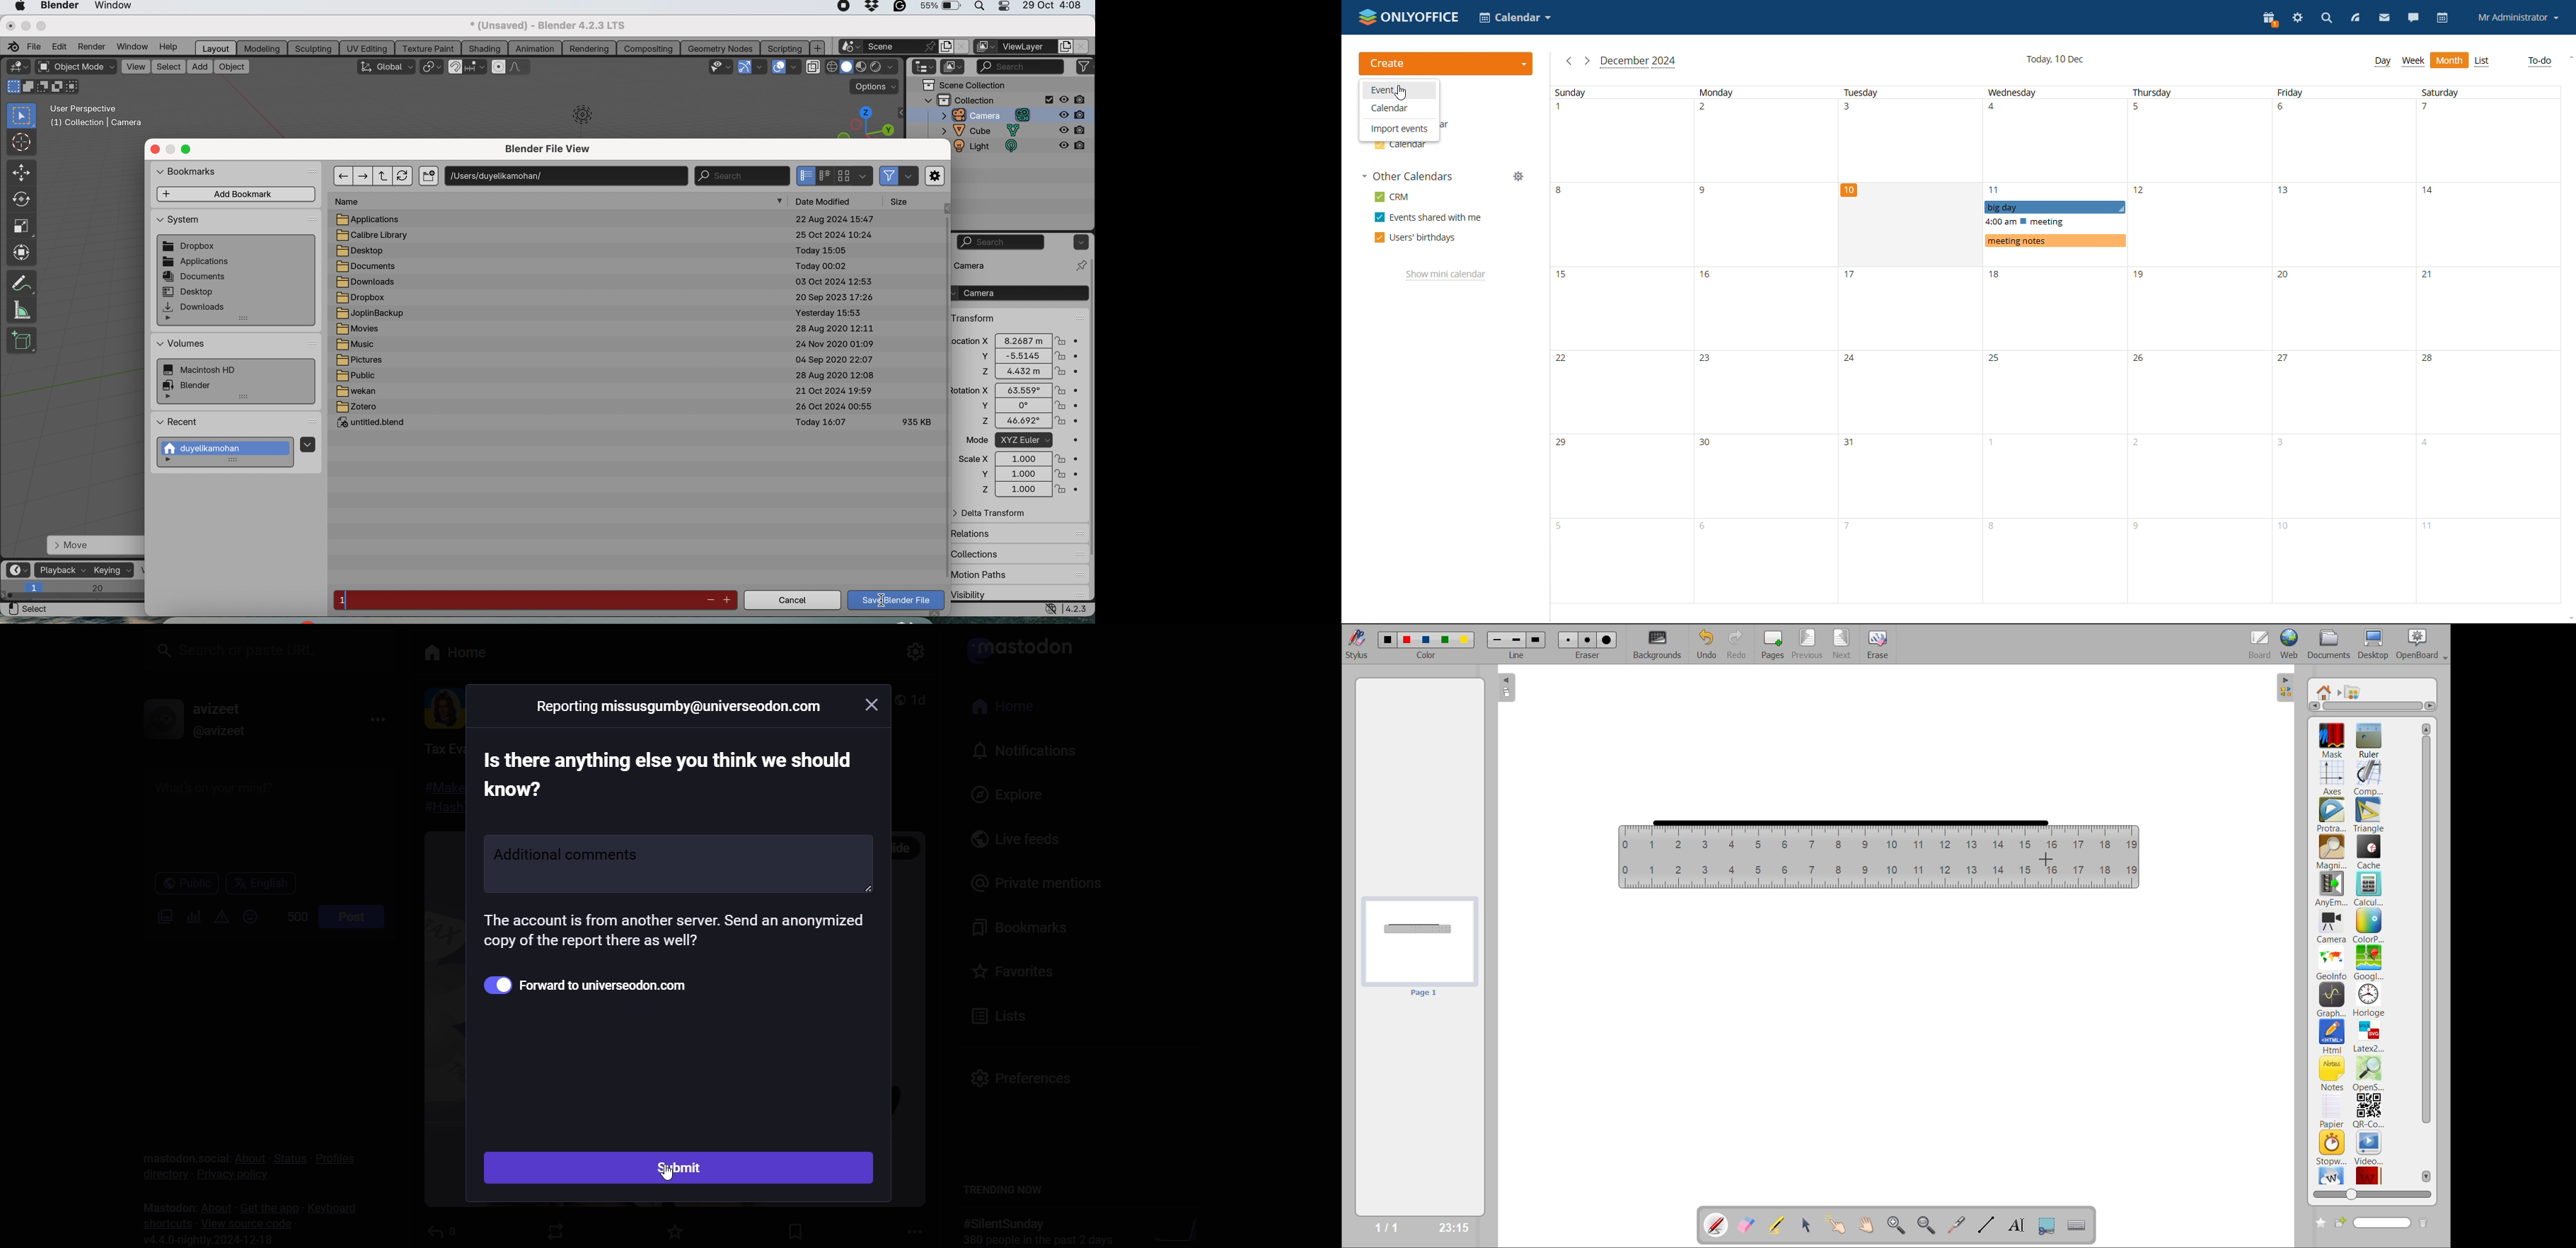 Image resolution: width=2576 pixels, height=1260 pixels. What do you see at coordinates (2370, 1074) in the screenshot?
I see `openstreetmap` at bounding box center [2370, 1074].